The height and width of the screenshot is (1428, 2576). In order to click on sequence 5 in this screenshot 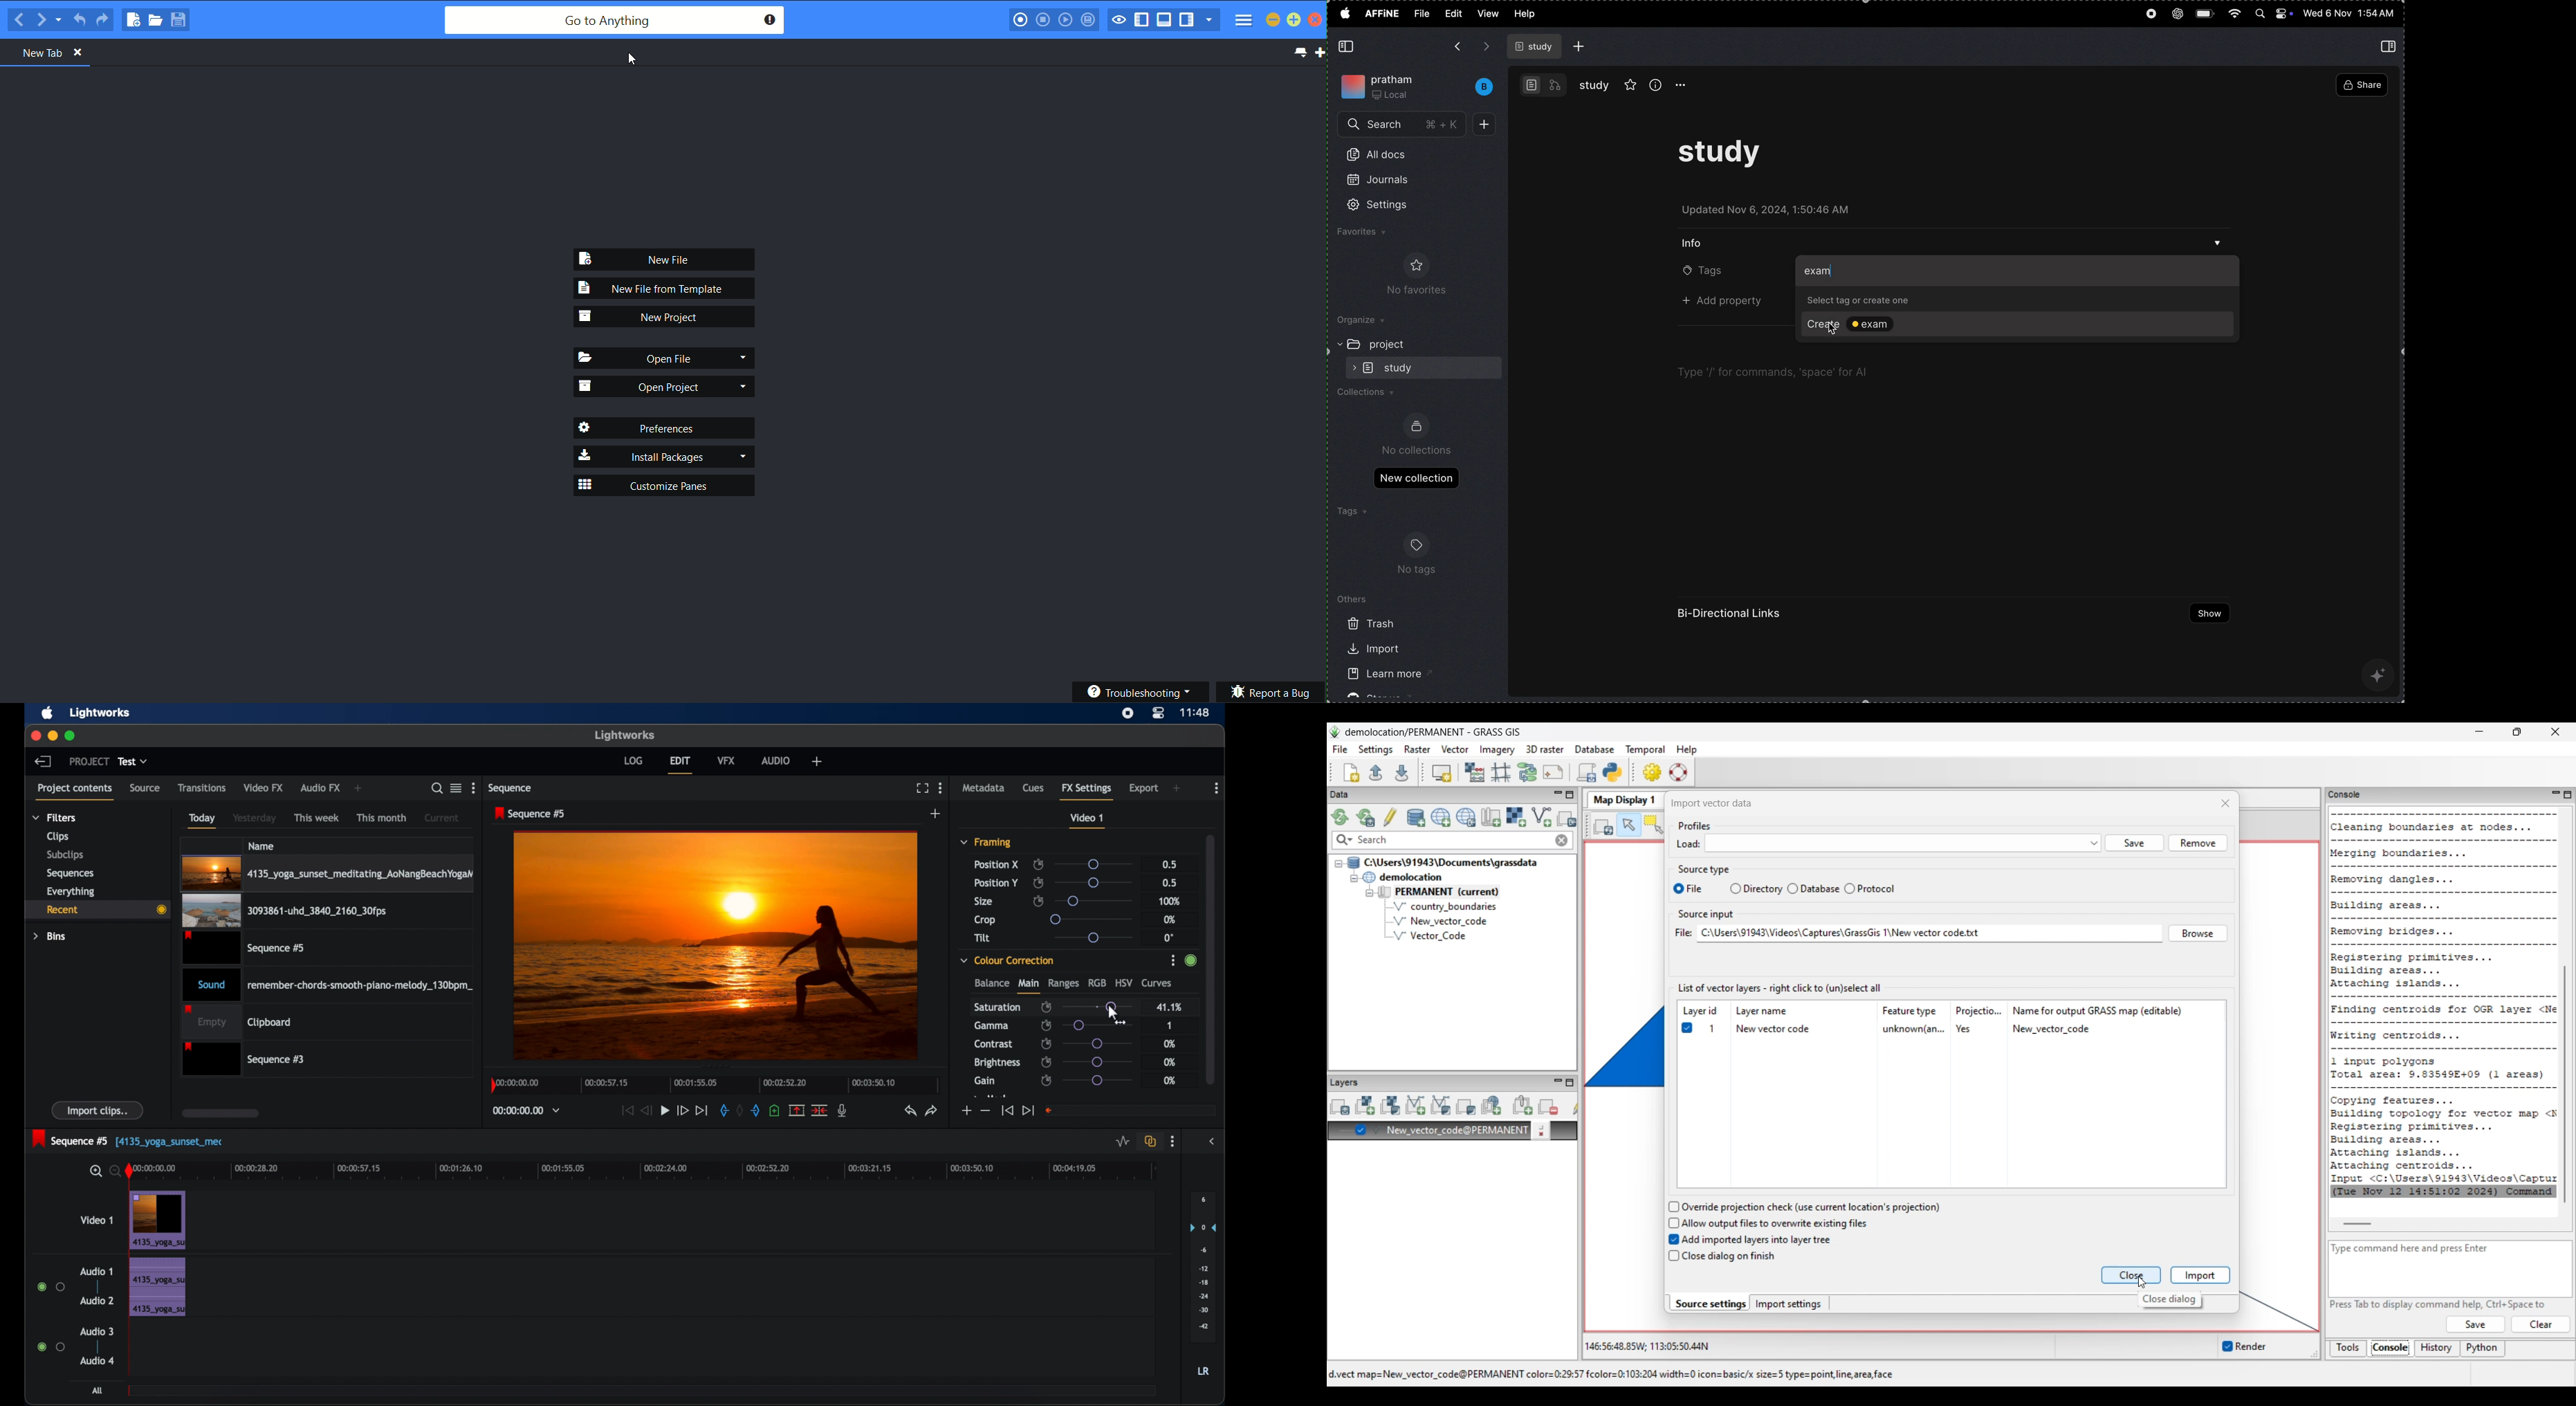, I will do `click(71, 1138)`.